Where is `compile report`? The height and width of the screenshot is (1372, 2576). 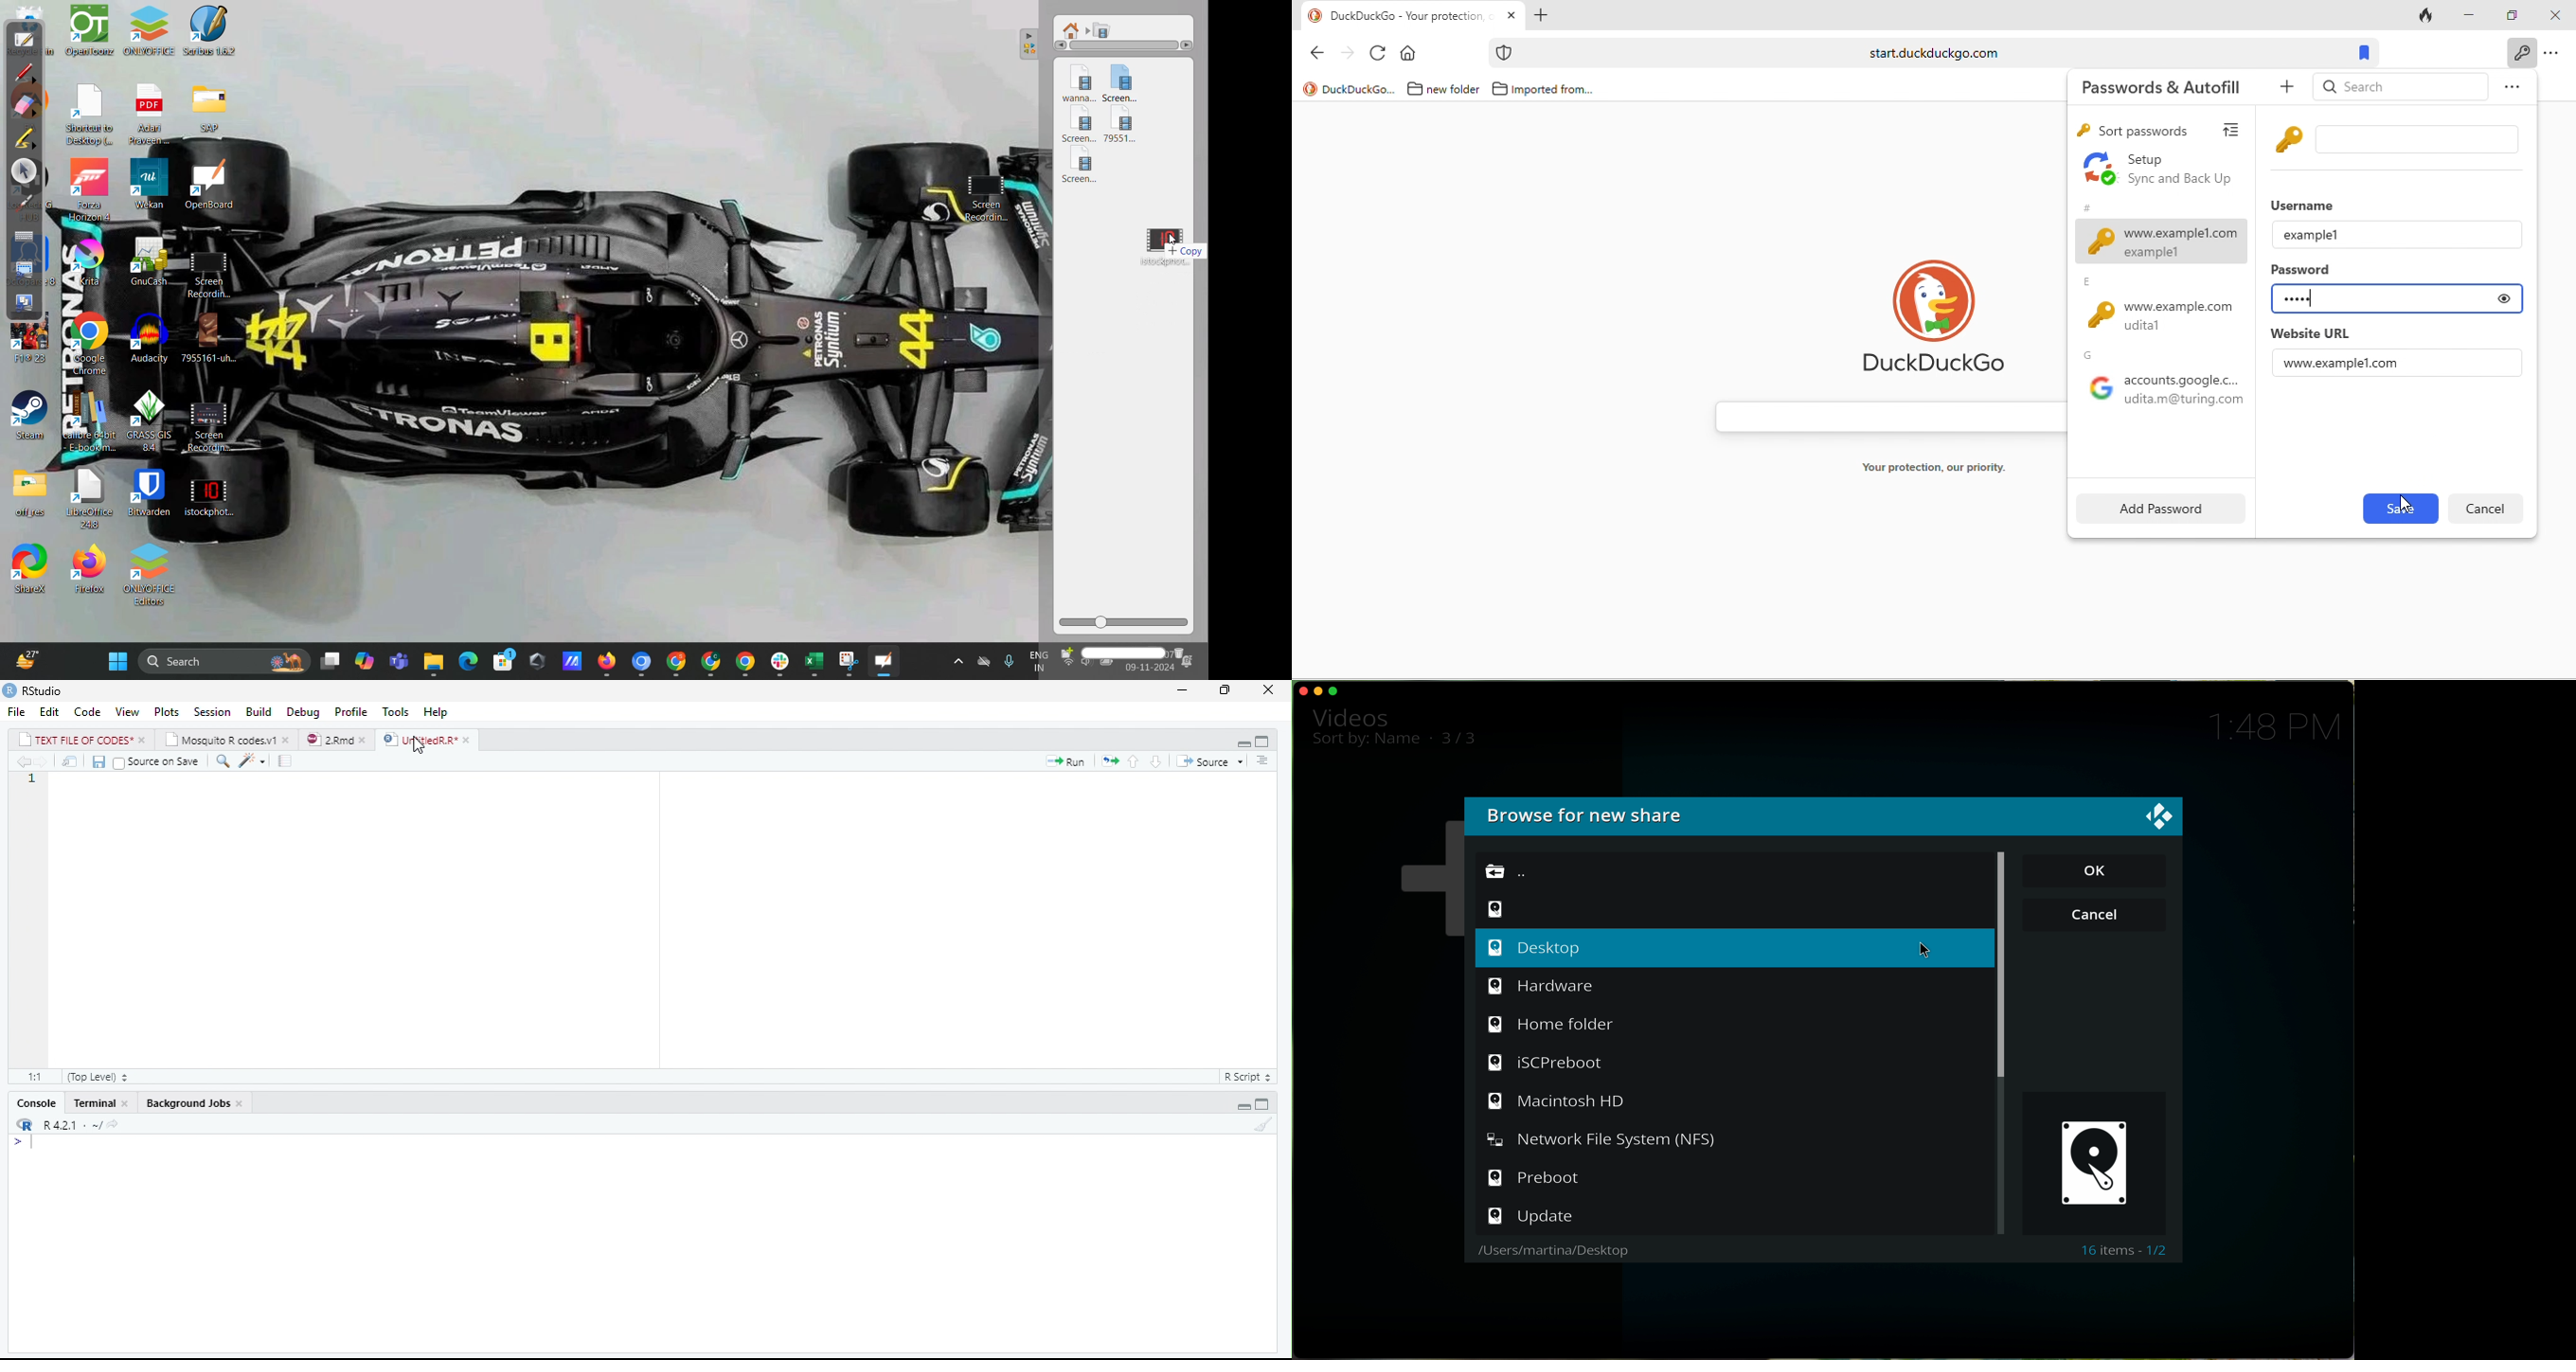
compile report is located at coordinates (287, 760).